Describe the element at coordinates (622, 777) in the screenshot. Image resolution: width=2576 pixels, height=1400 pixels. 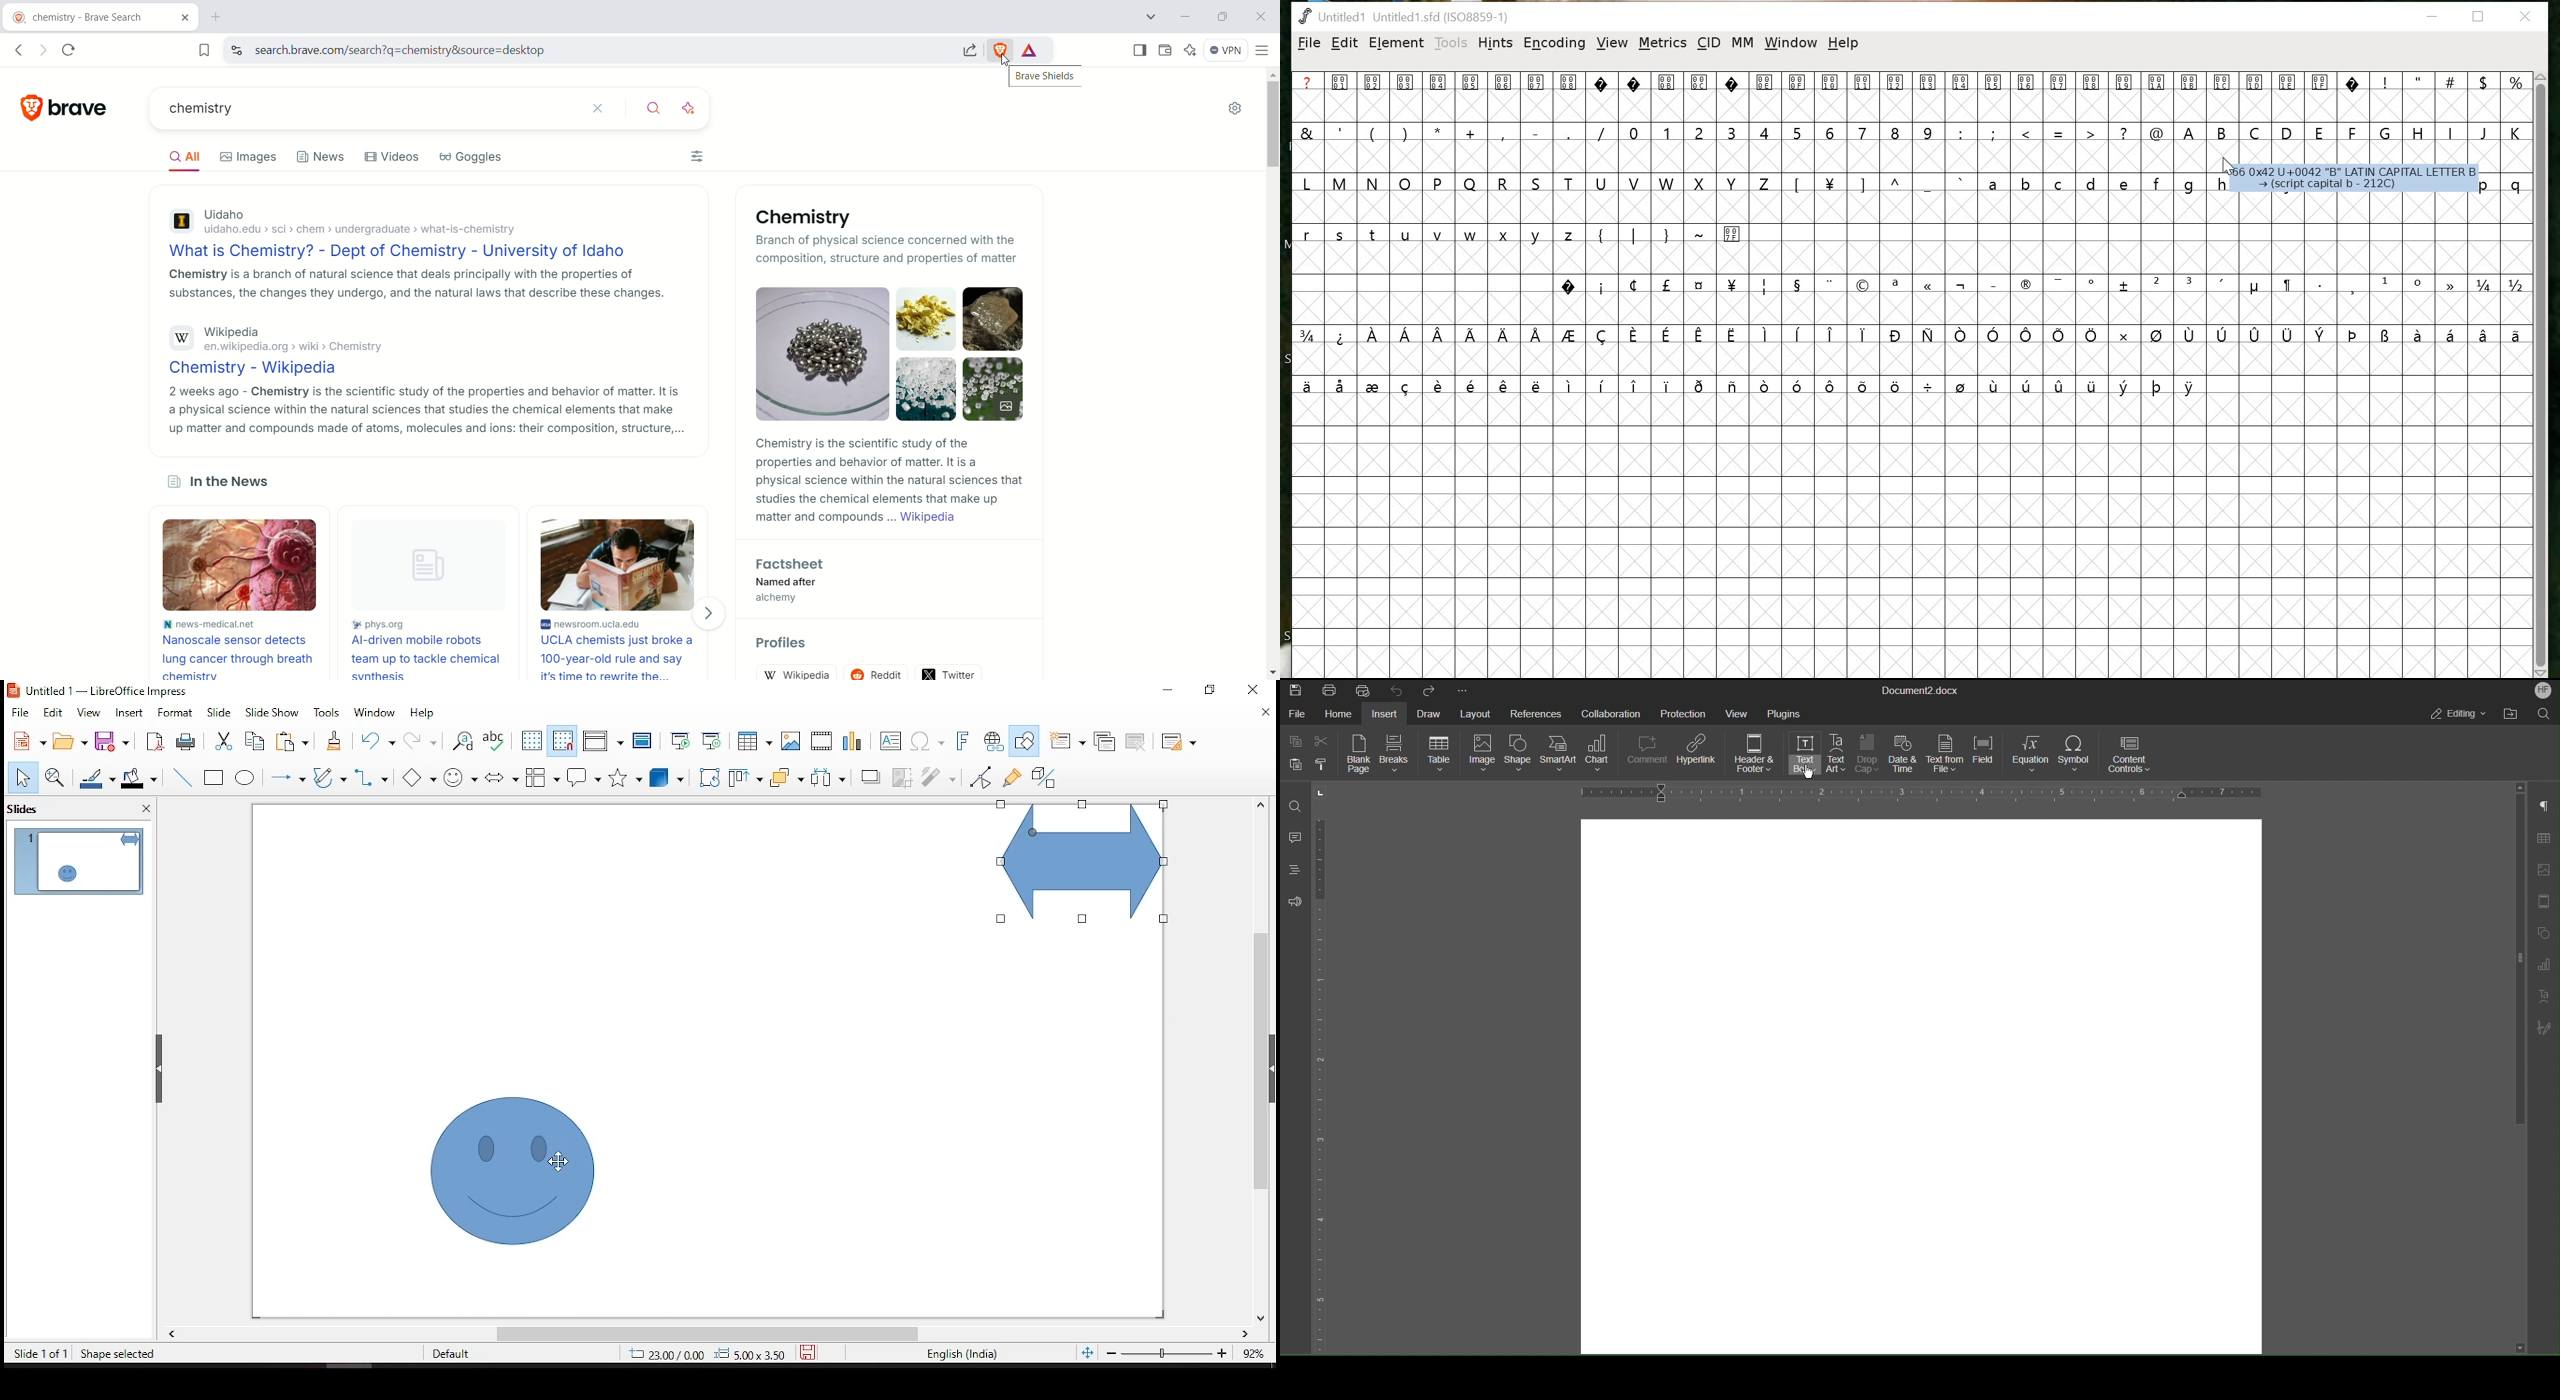
I see `stars and banners` at that location.